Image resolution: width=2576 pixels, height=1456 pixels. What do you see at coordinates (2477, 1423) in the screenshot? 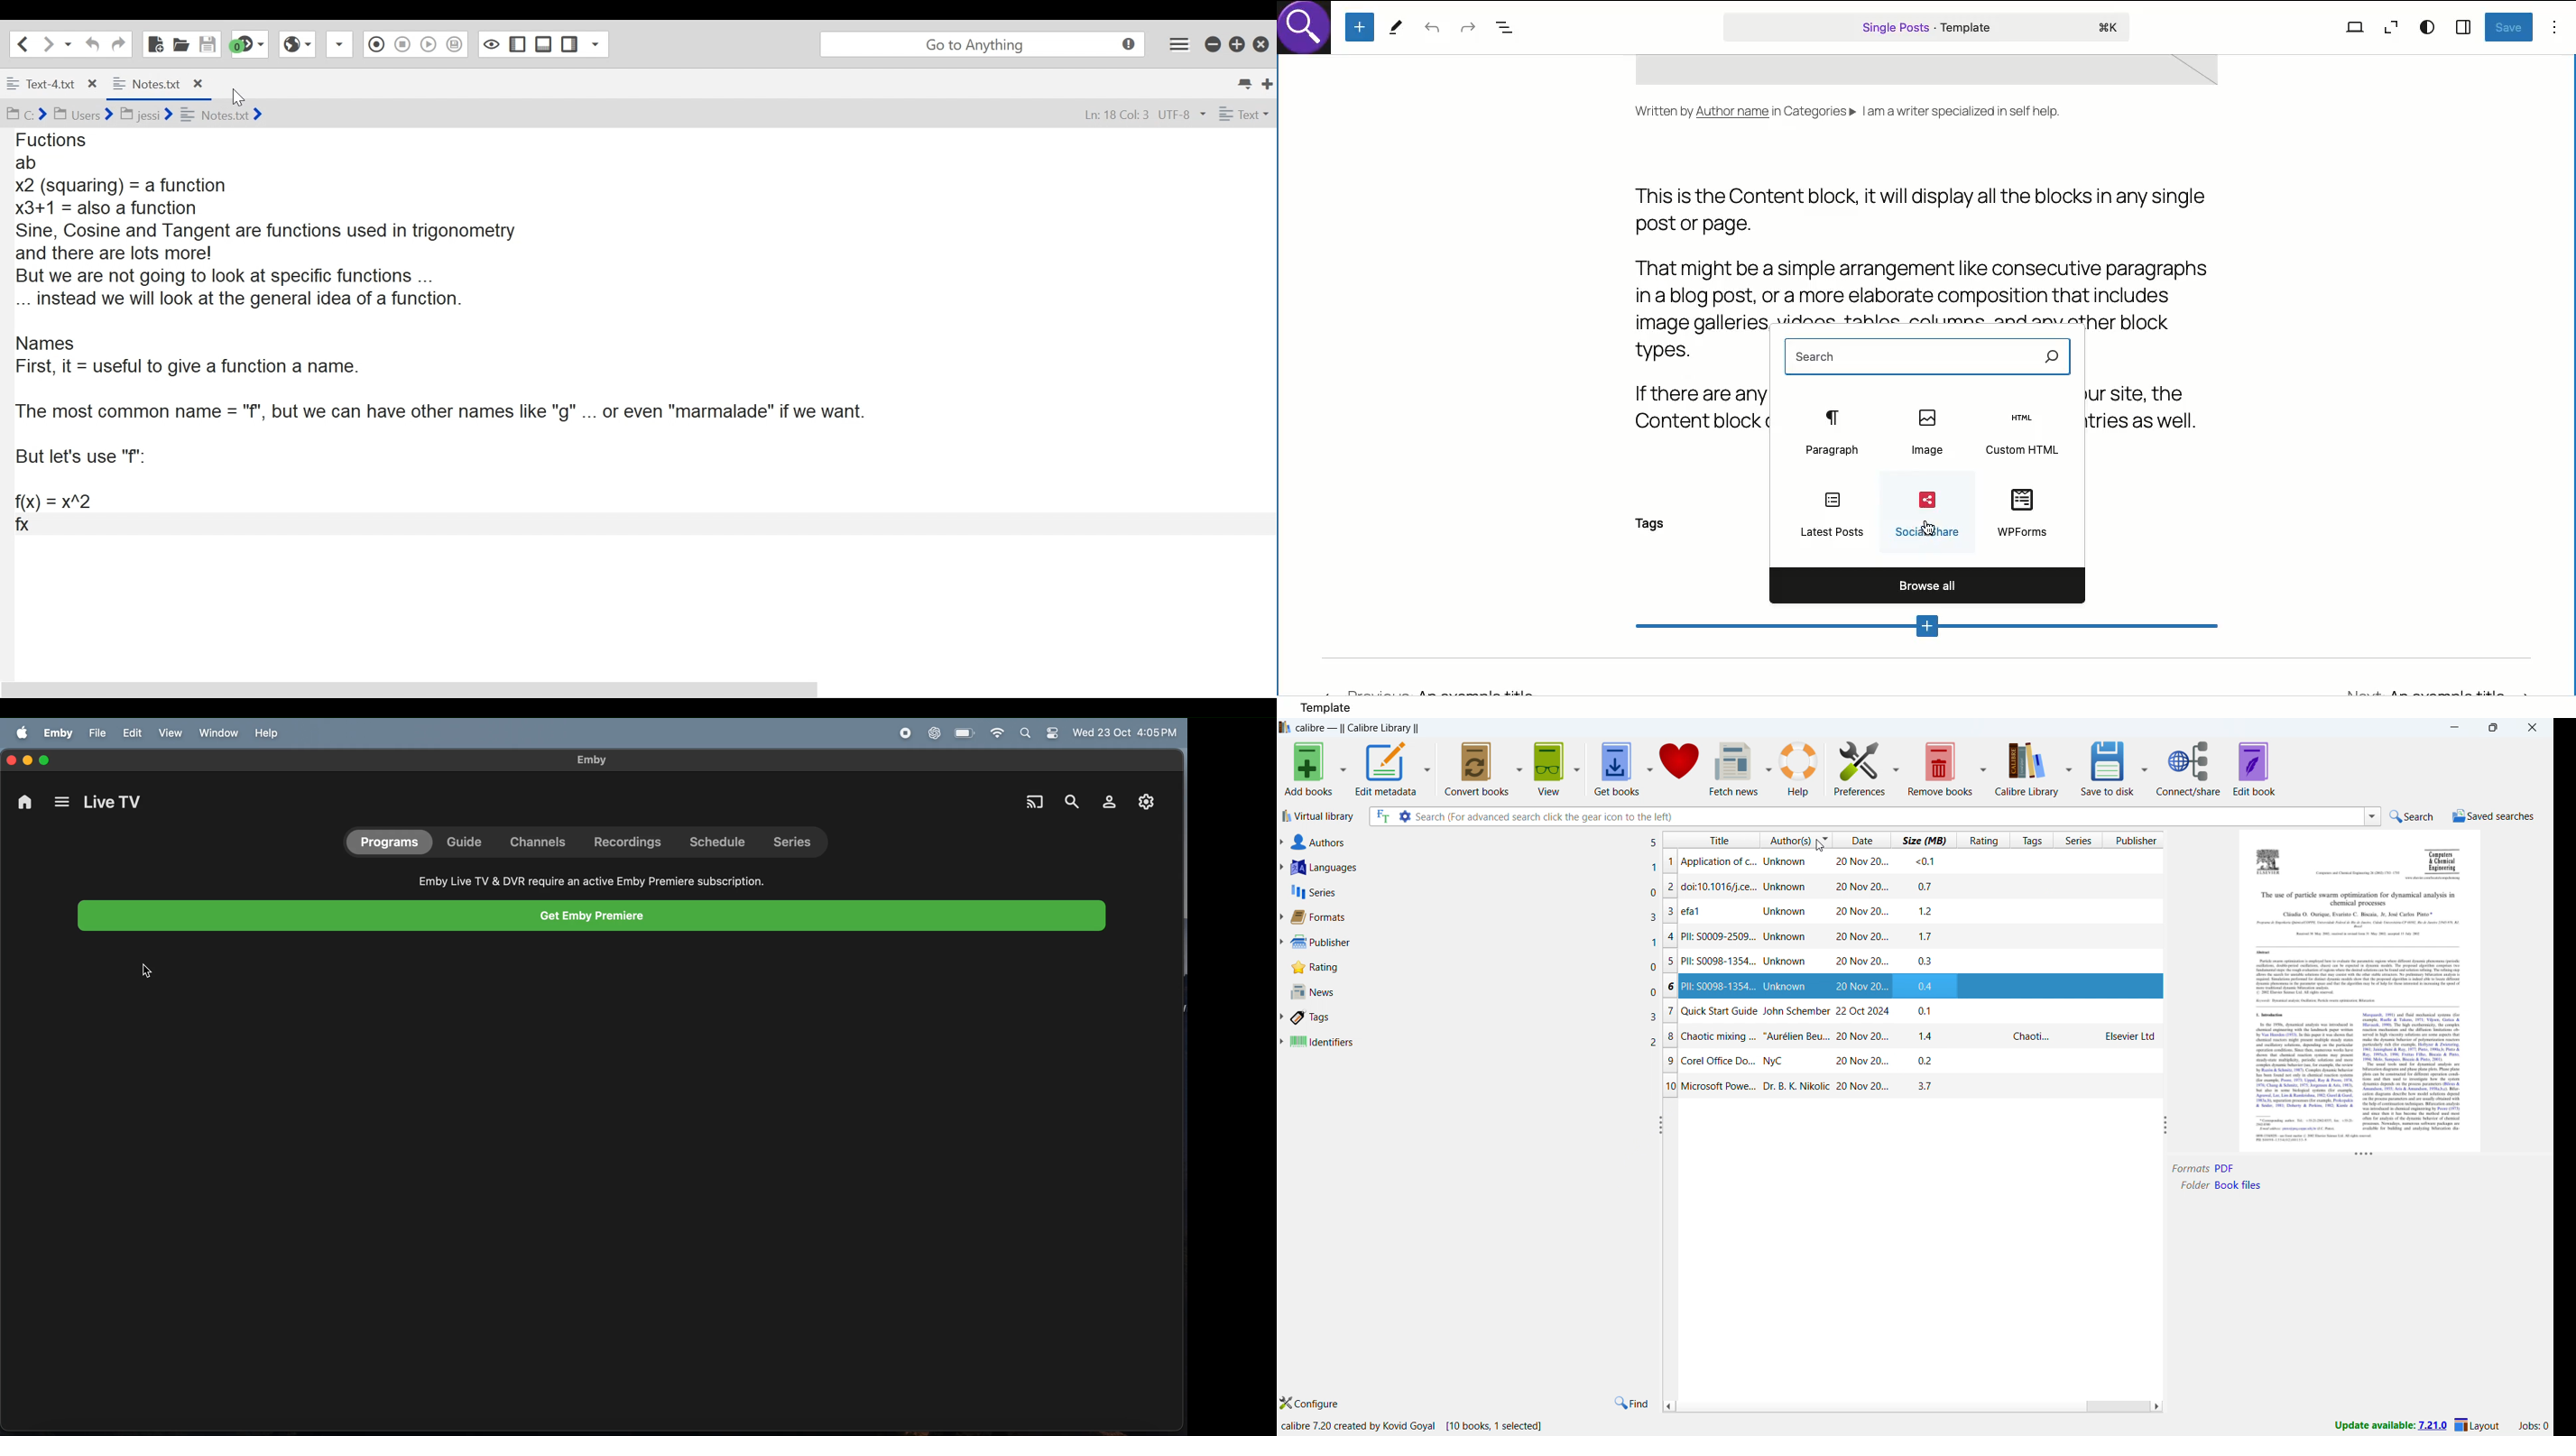
I see `layout` at bounding box center [2477, 1423].